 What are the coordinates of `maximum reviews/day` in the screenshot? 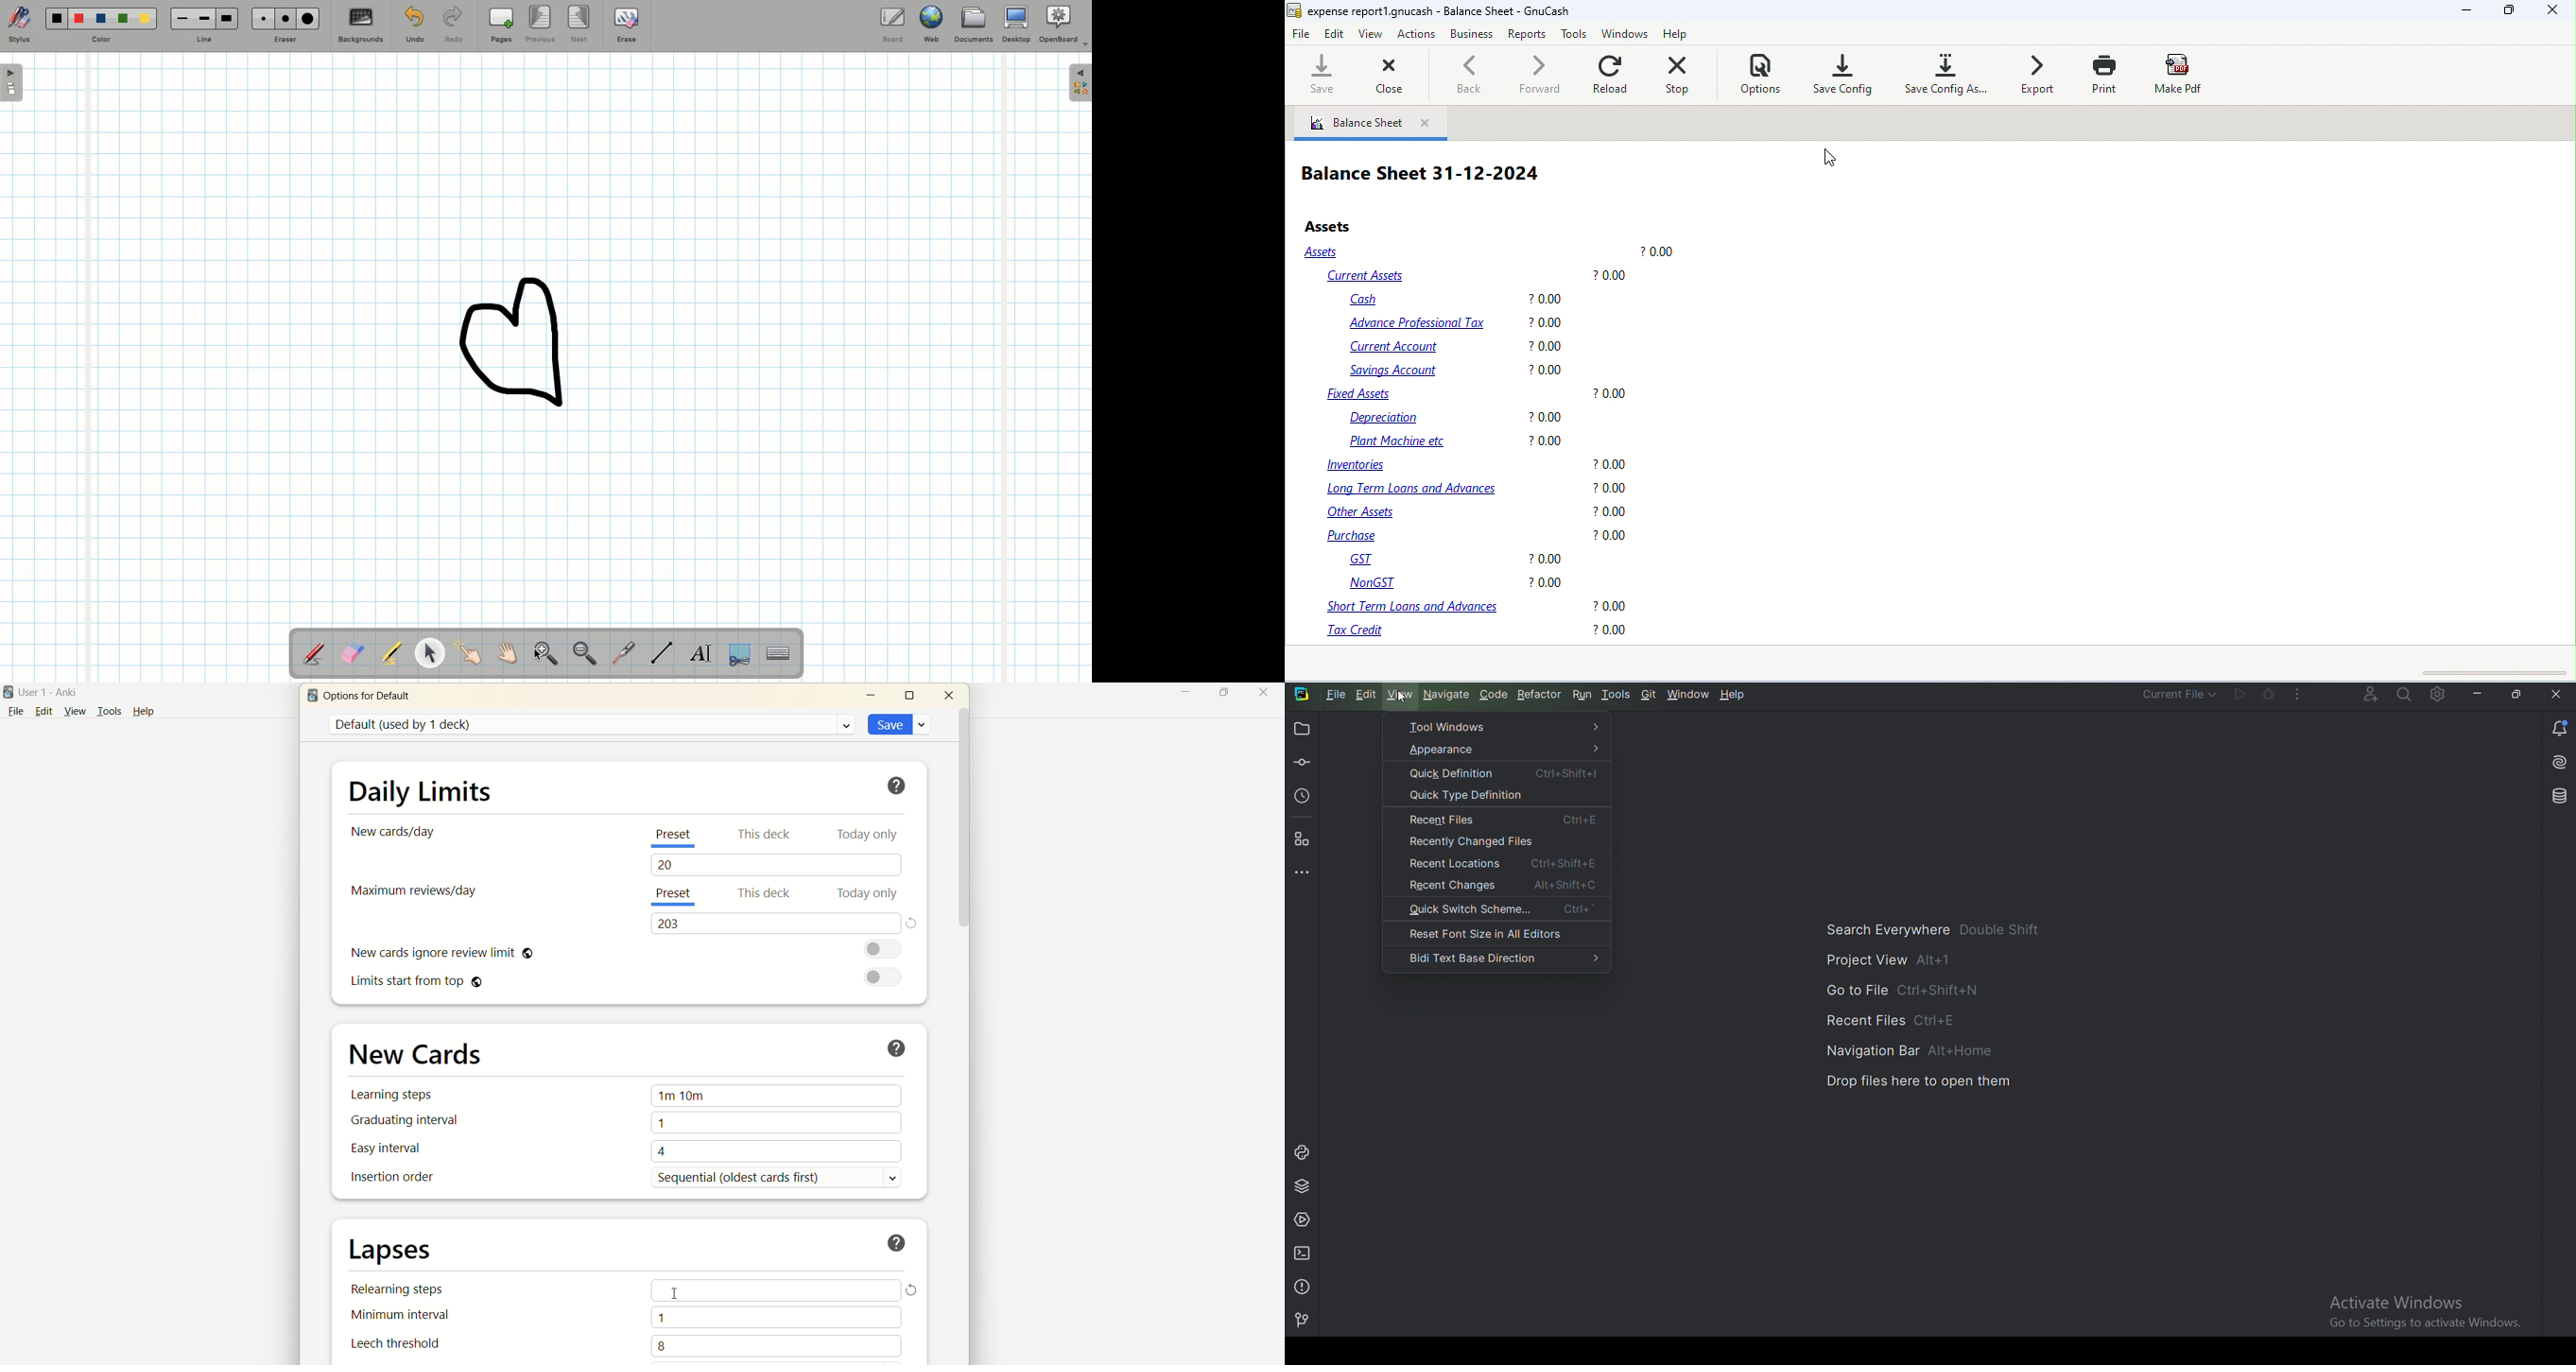 It's located at (416, 893).